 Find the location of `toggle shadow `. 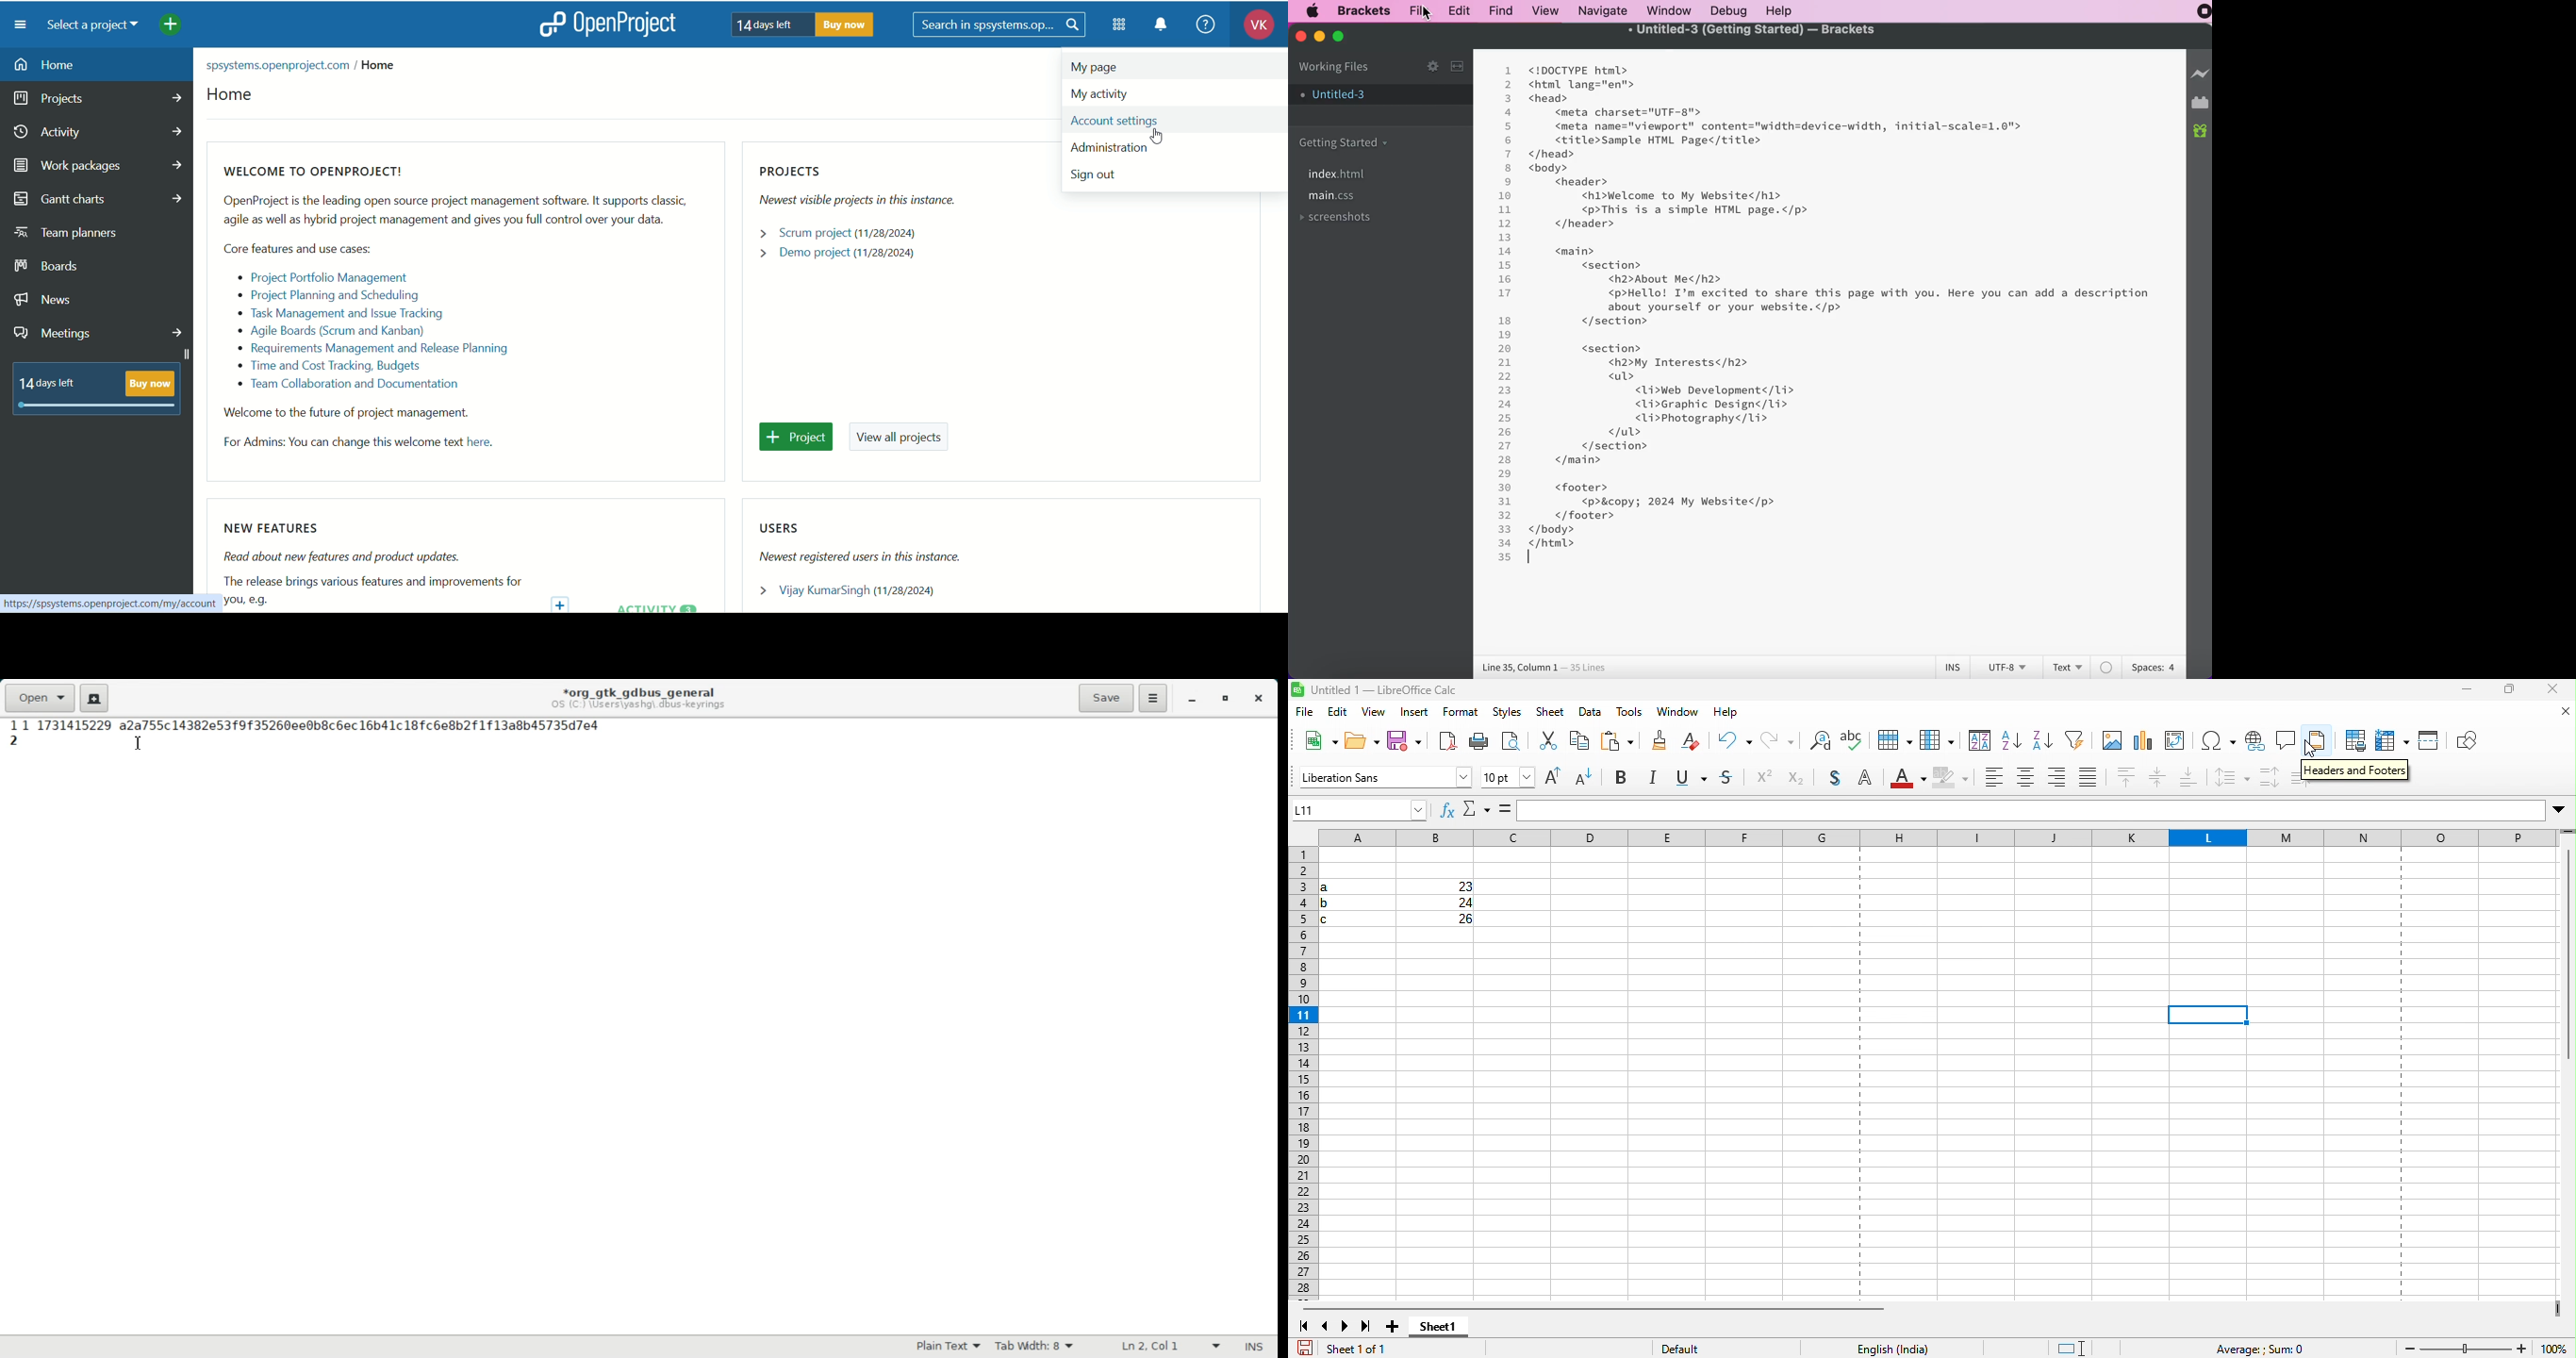

toggle shadow  is located at coordinates (1834, 780).